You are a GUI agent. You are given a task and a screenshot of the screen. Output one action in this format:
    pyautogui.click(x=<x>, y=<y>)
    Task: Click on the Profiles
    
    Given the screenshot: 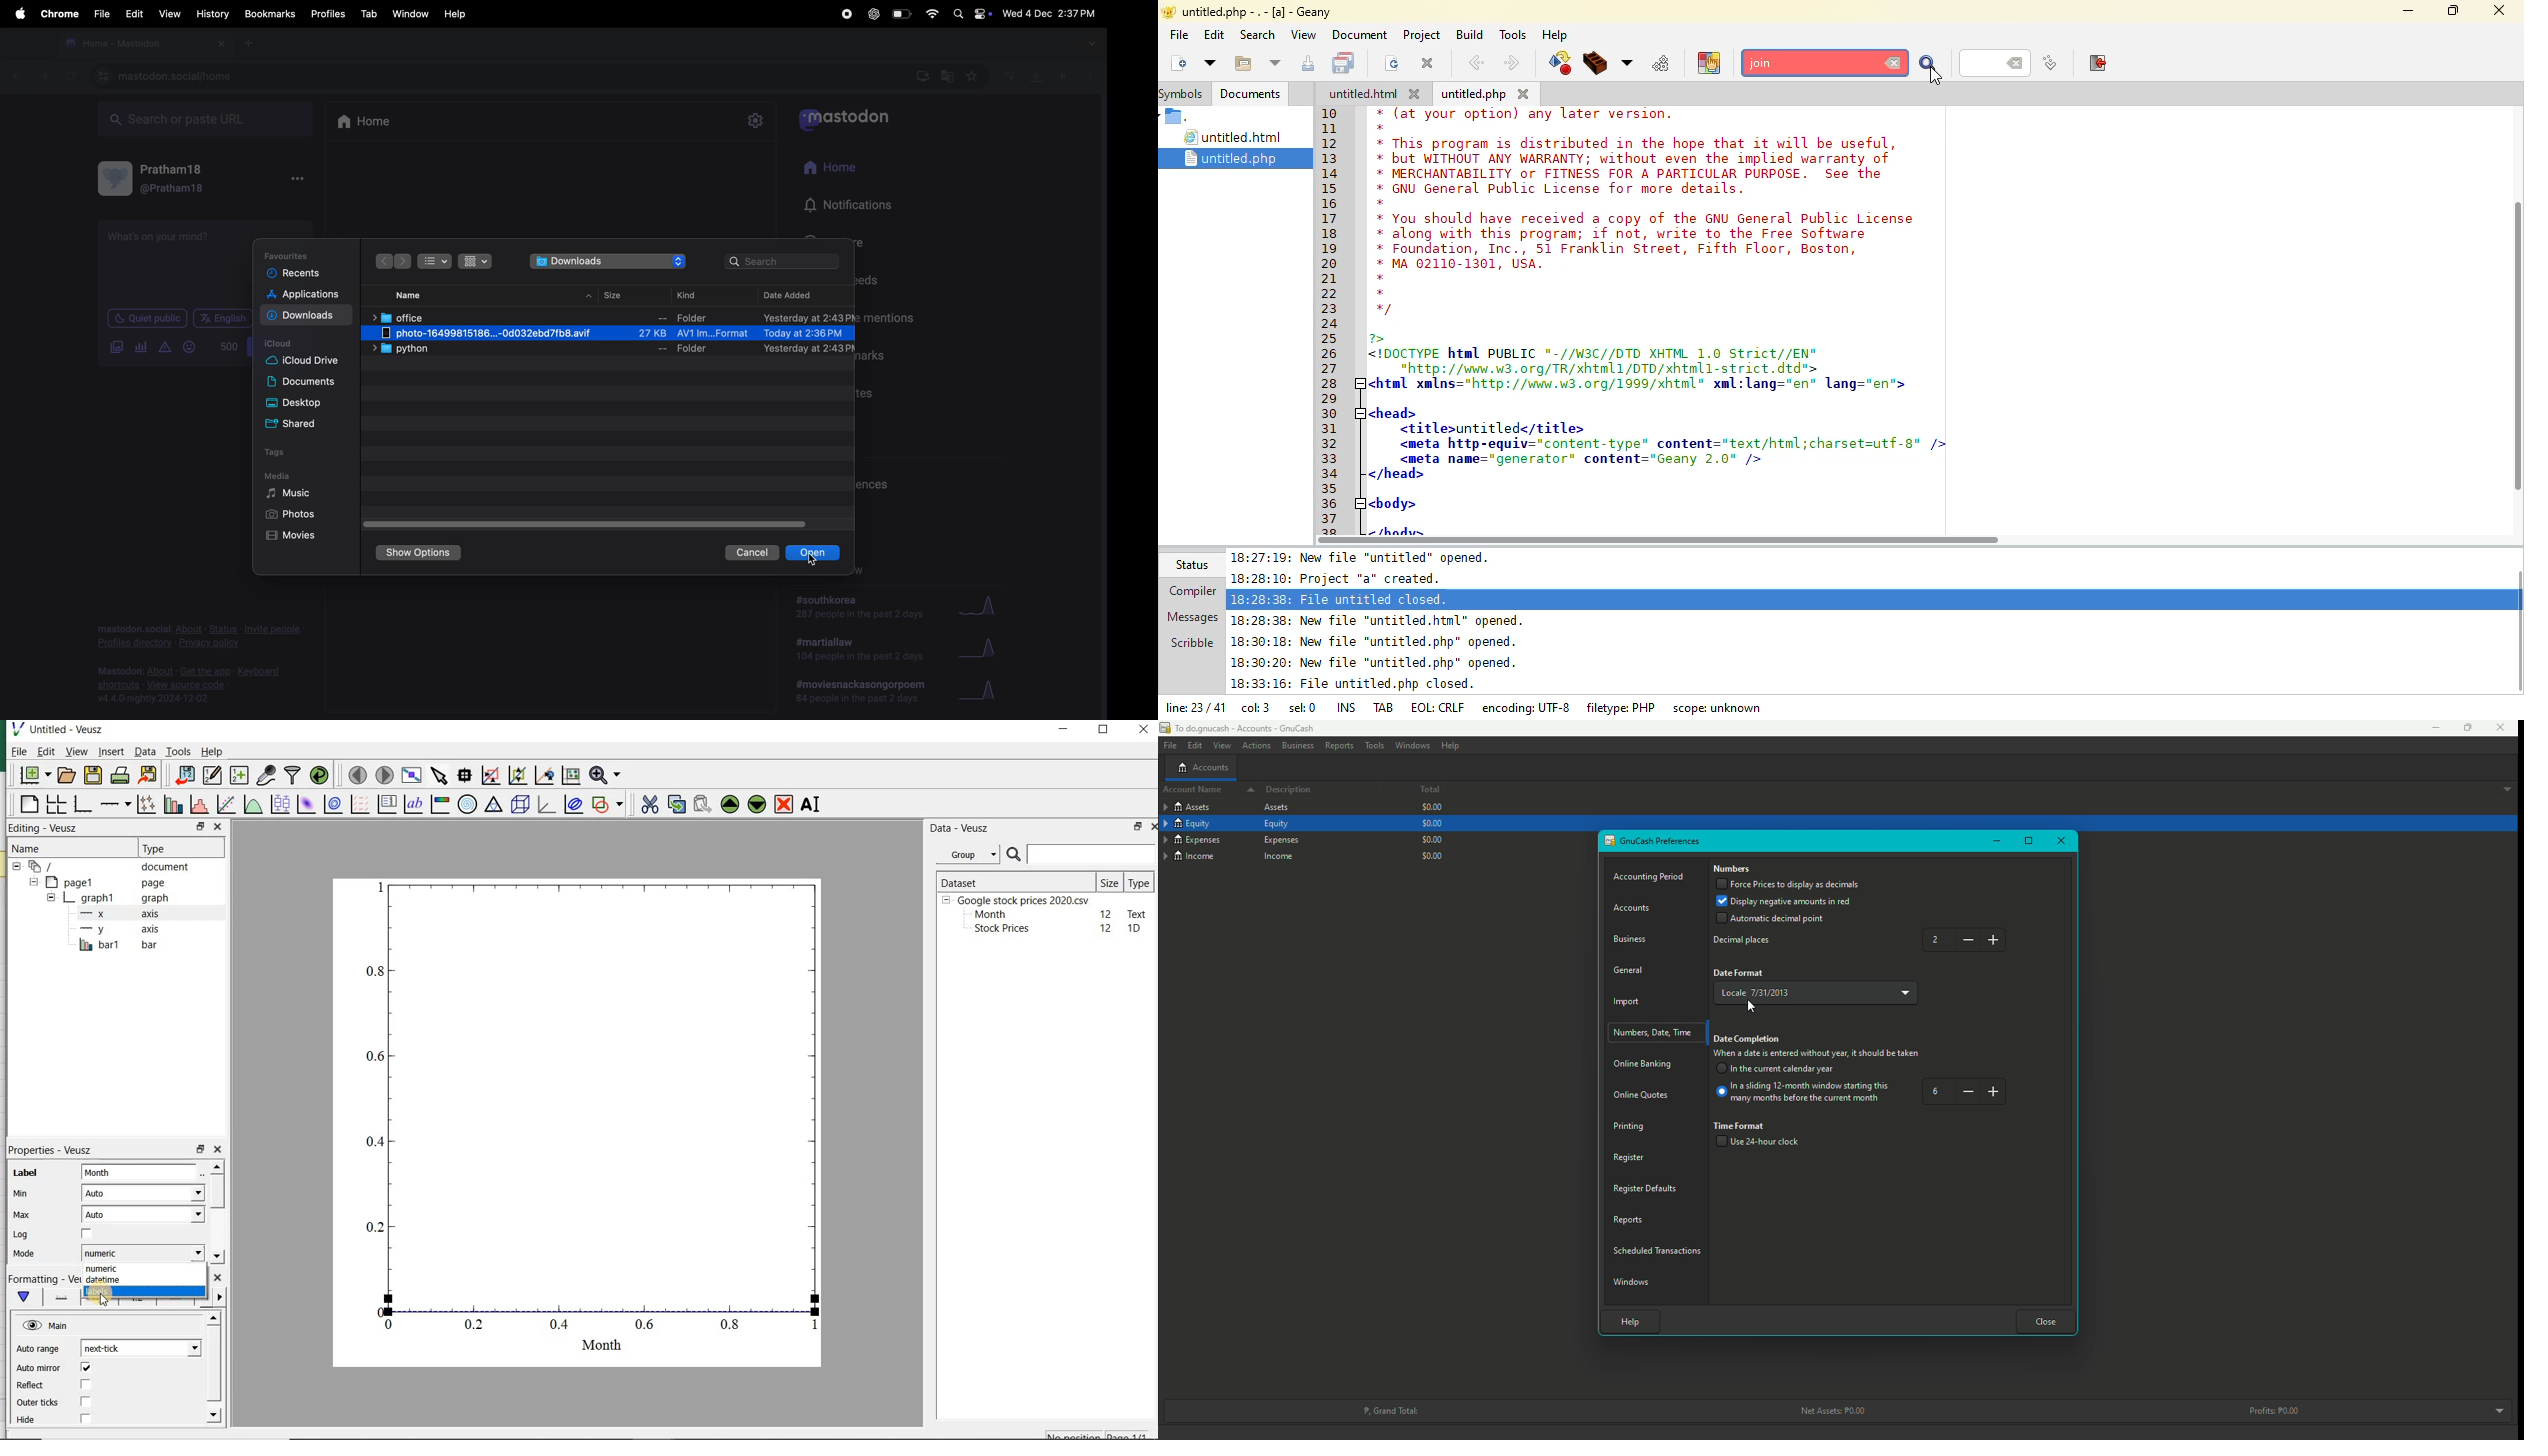 What is the action you would take?
    pyautogui.click(x=329, y=12)
    